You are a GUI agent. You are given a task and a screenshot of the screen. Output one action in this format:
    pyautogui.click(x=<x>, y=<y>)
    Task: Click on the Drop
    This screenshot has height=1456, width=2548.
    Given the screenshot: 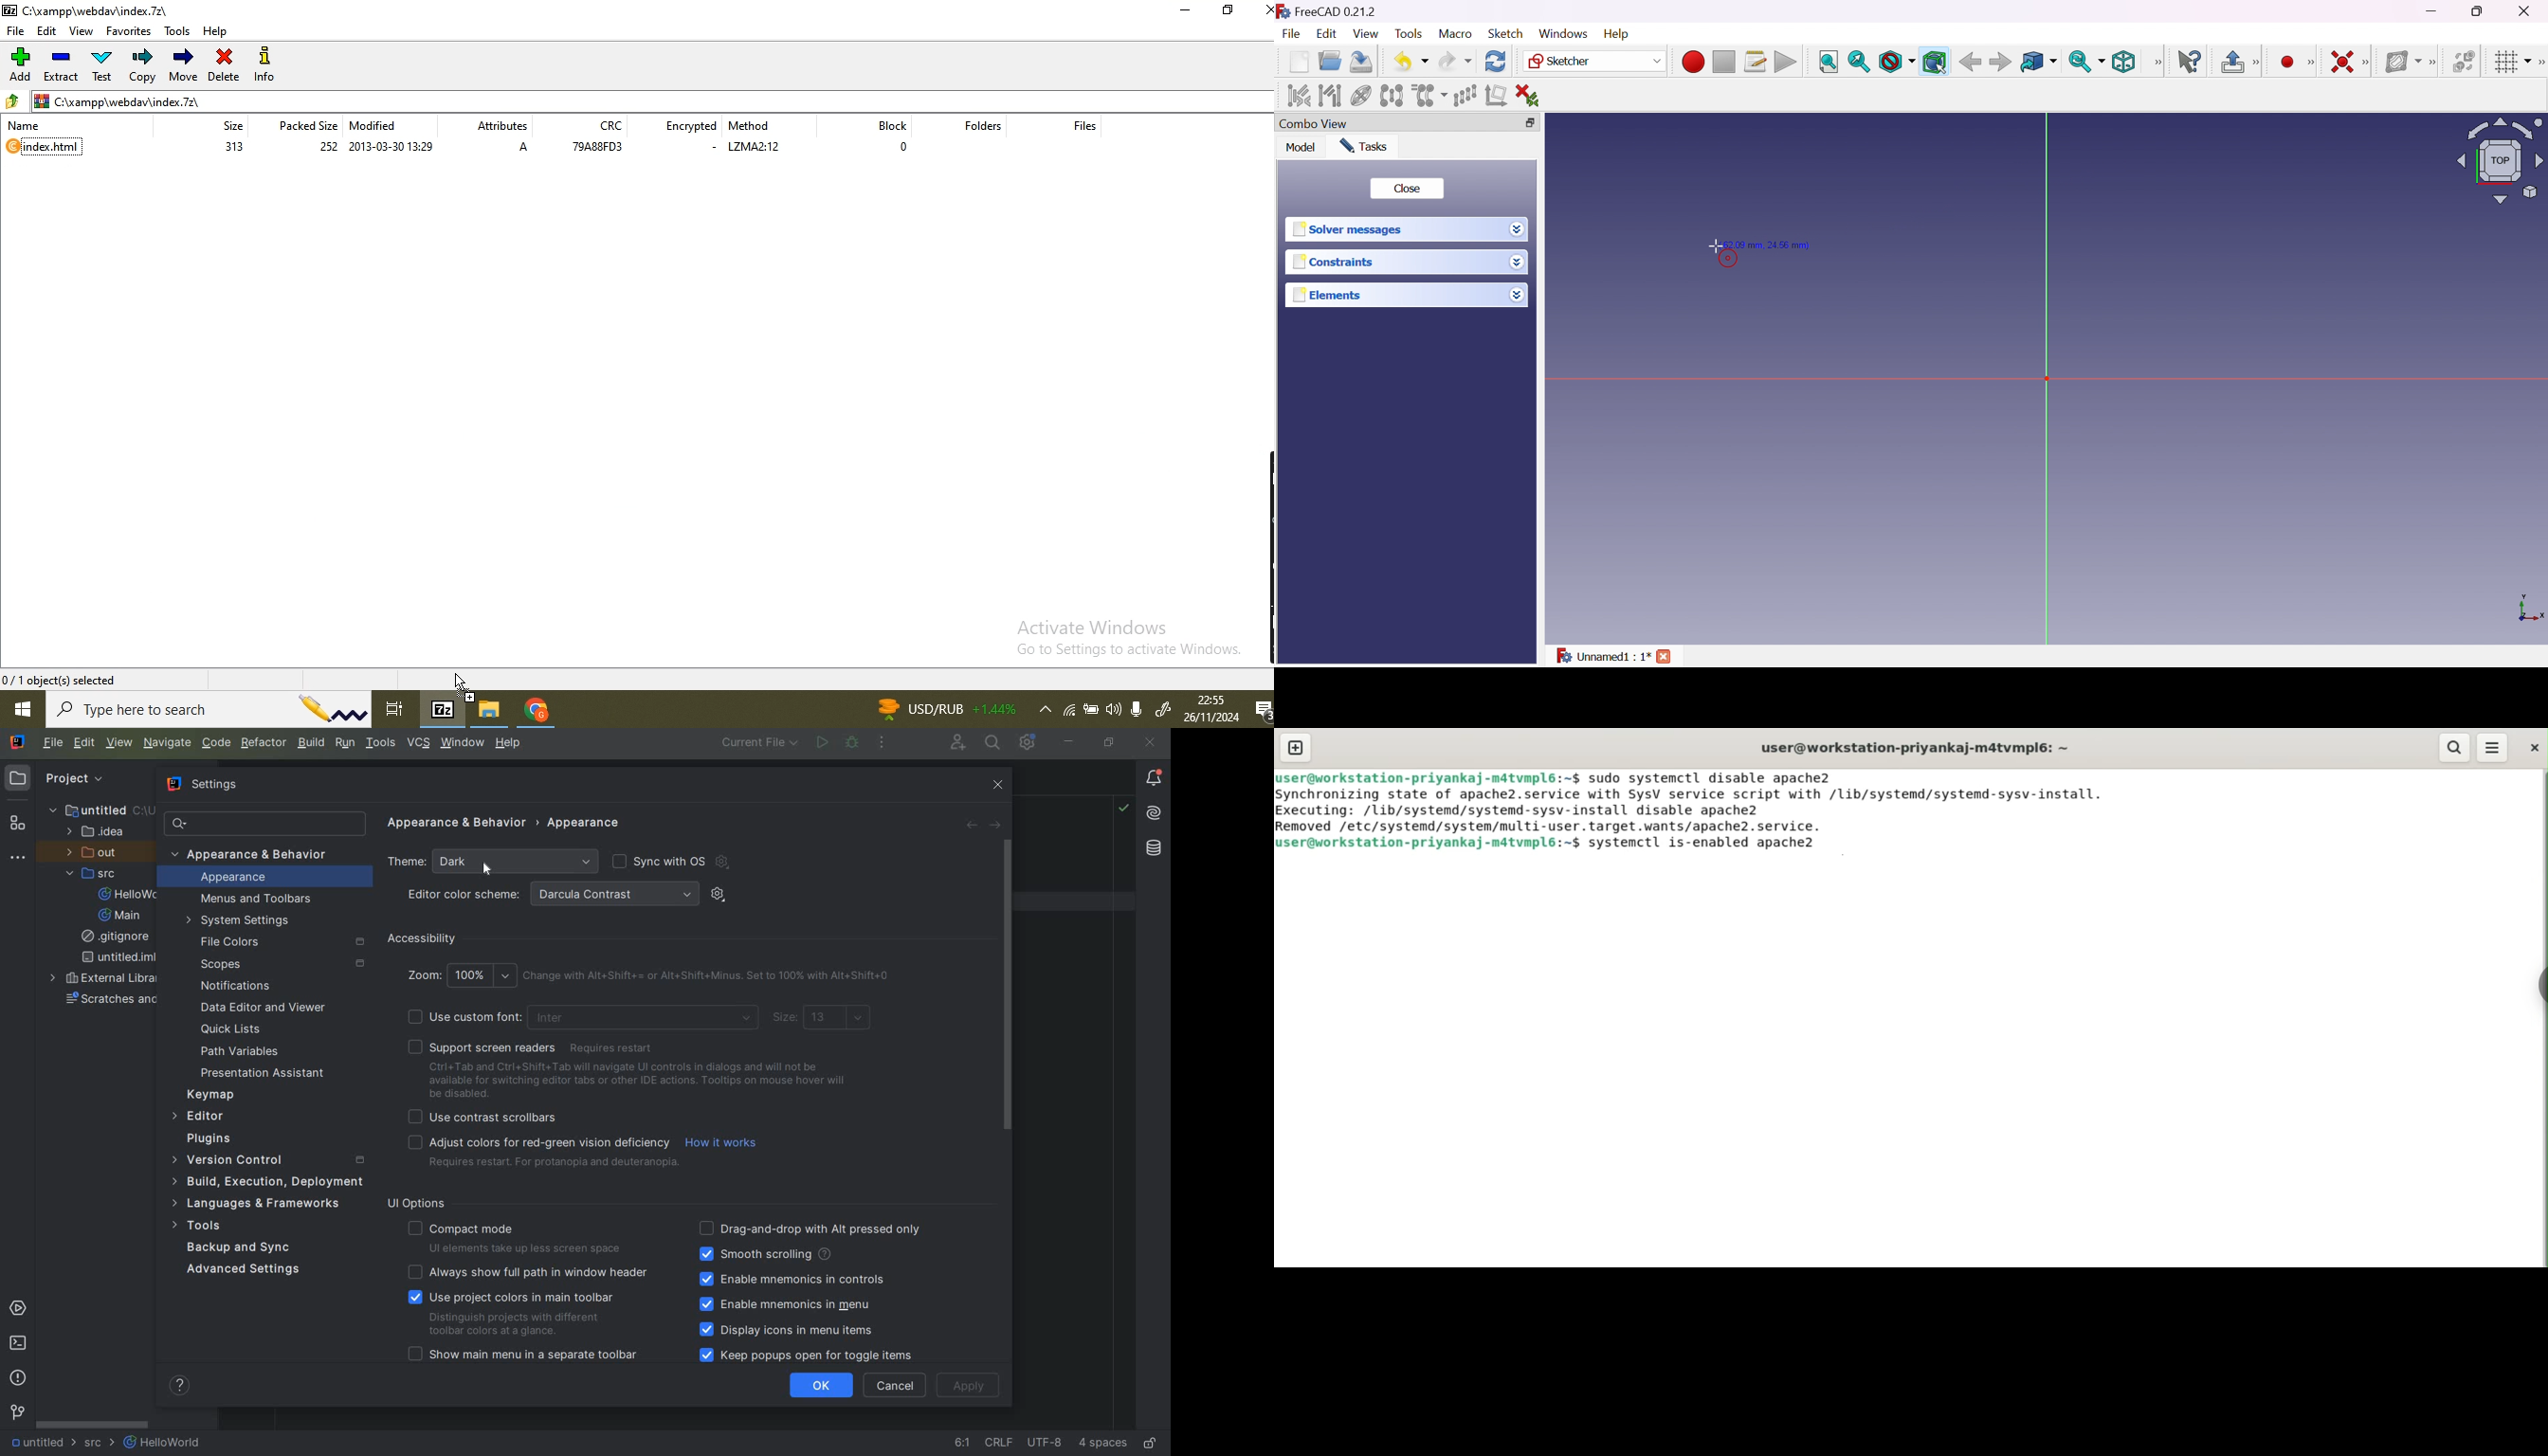 What is the action you would take?
    pyautogui.click(x=1519, y=263)
    